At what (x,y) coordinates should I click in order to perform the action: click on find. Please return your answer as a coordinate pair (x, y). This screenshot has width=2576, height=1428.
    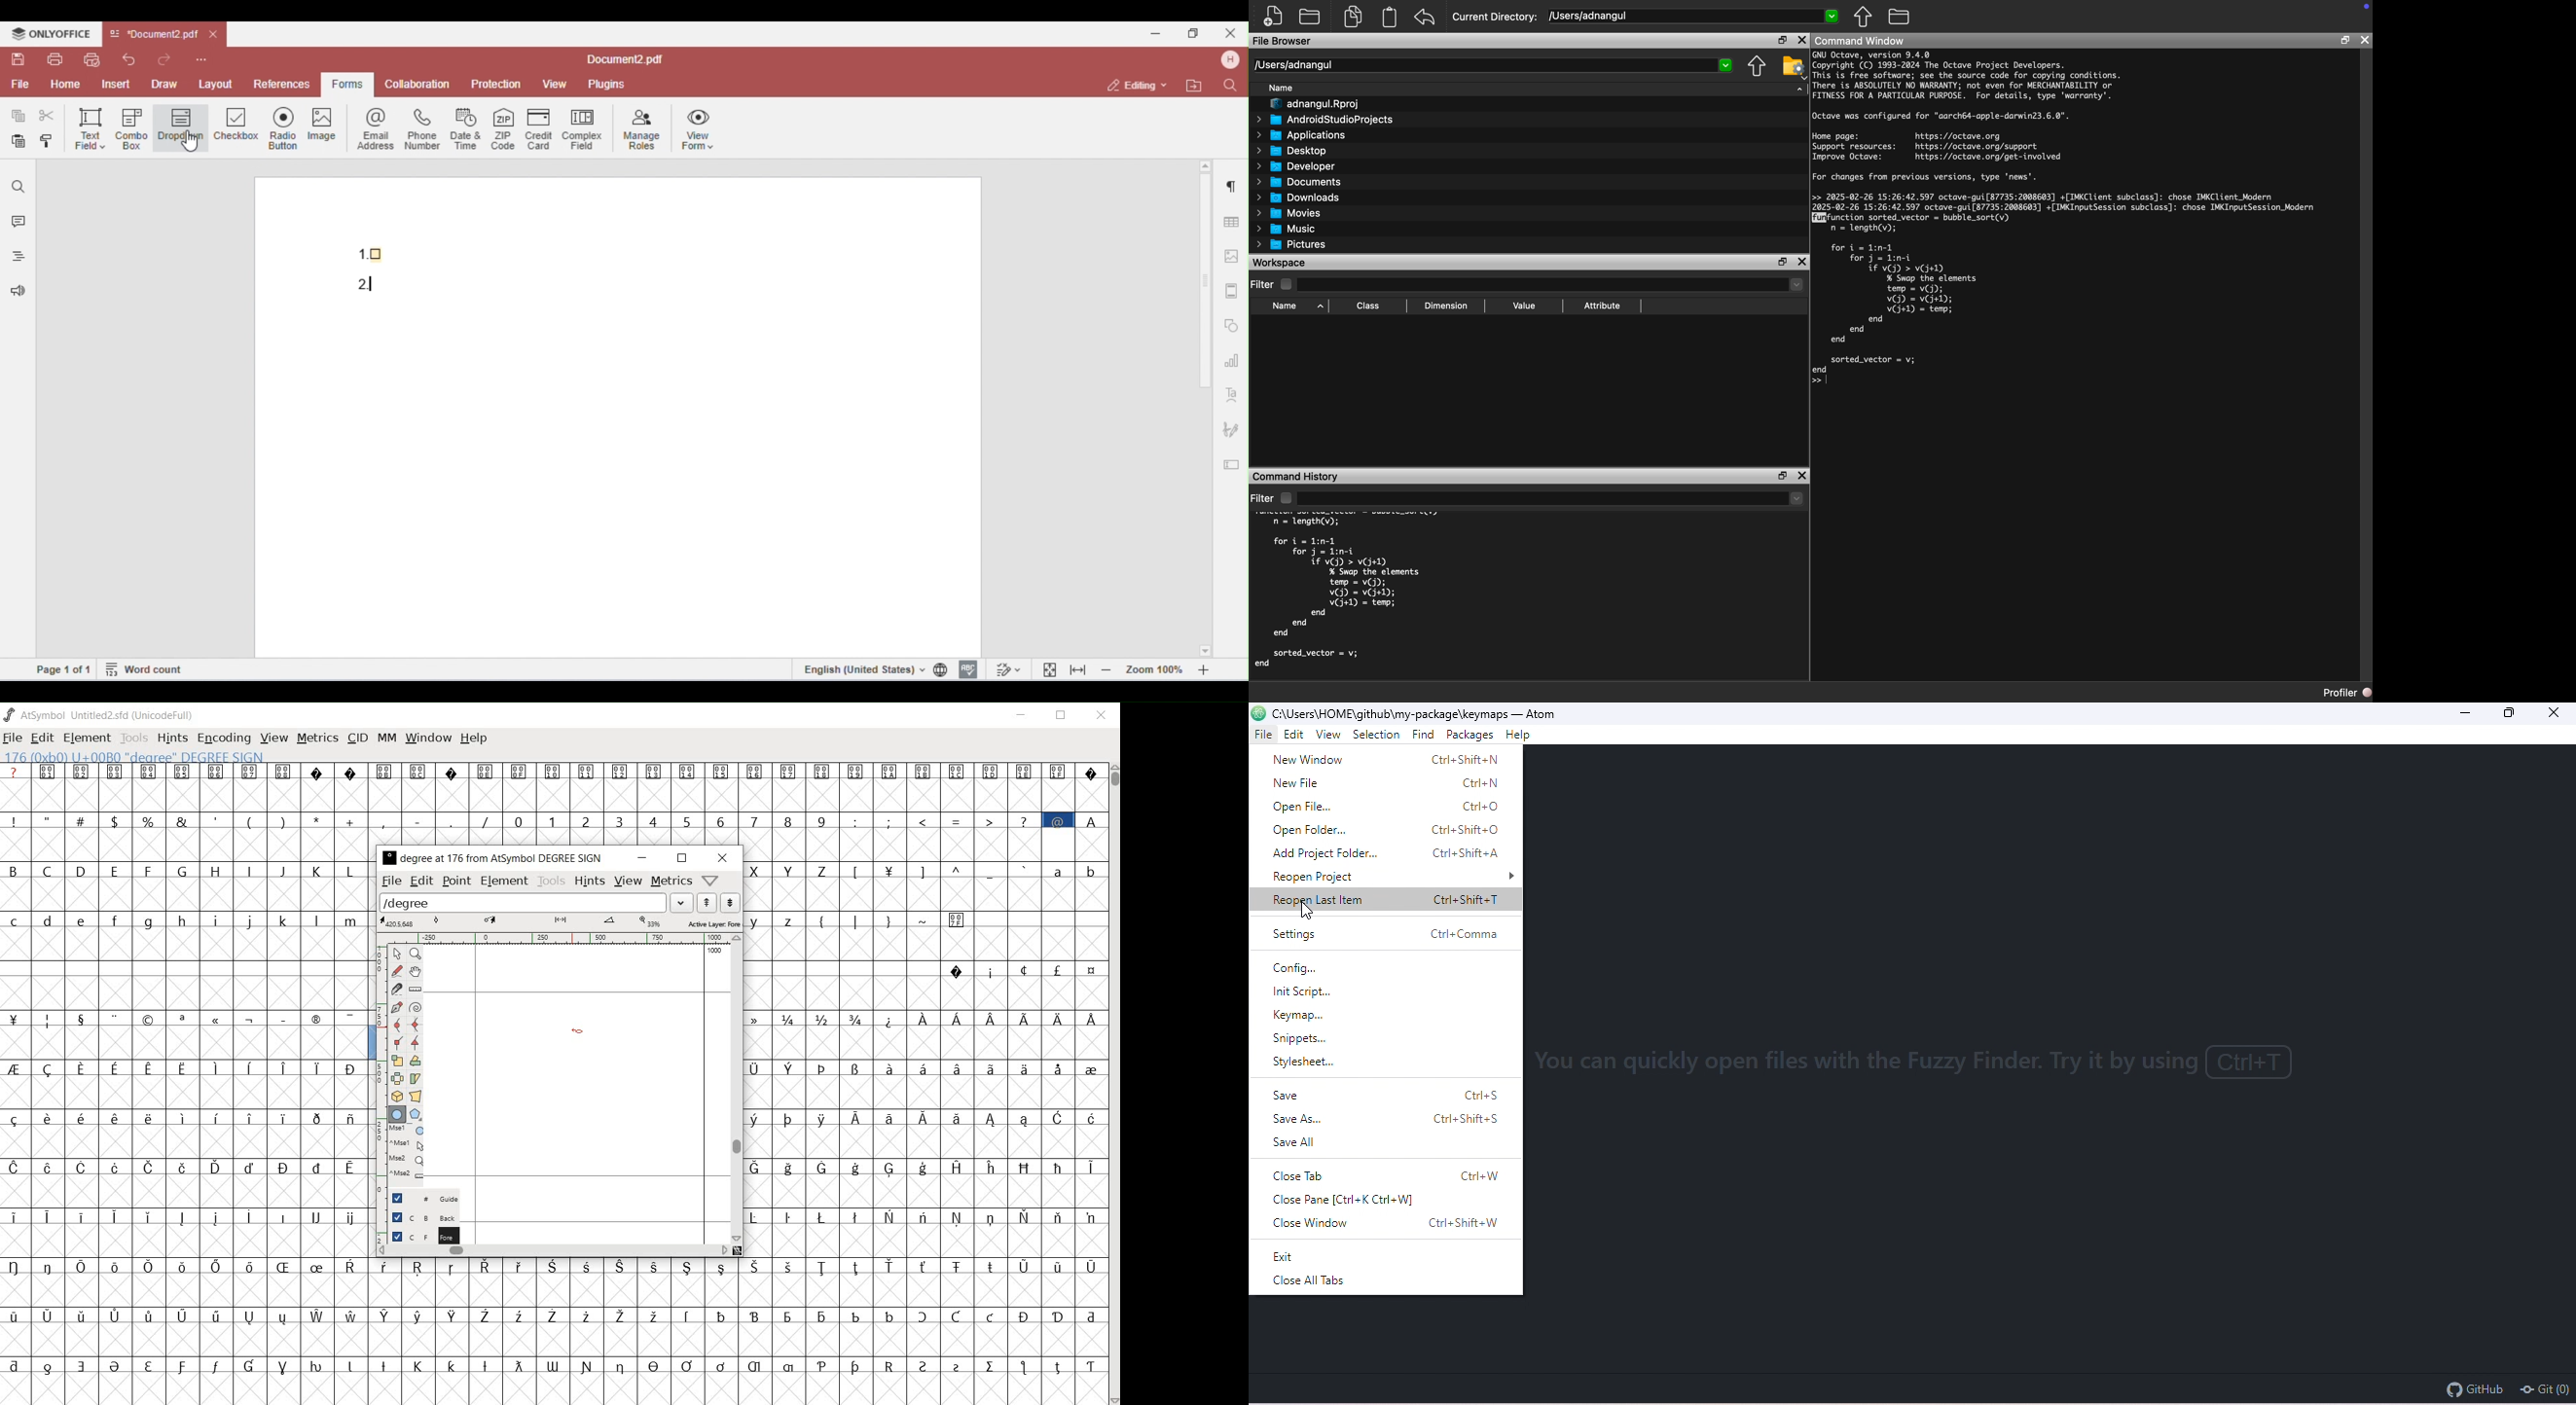
    Looking at the image, I should click on (1424, 734).